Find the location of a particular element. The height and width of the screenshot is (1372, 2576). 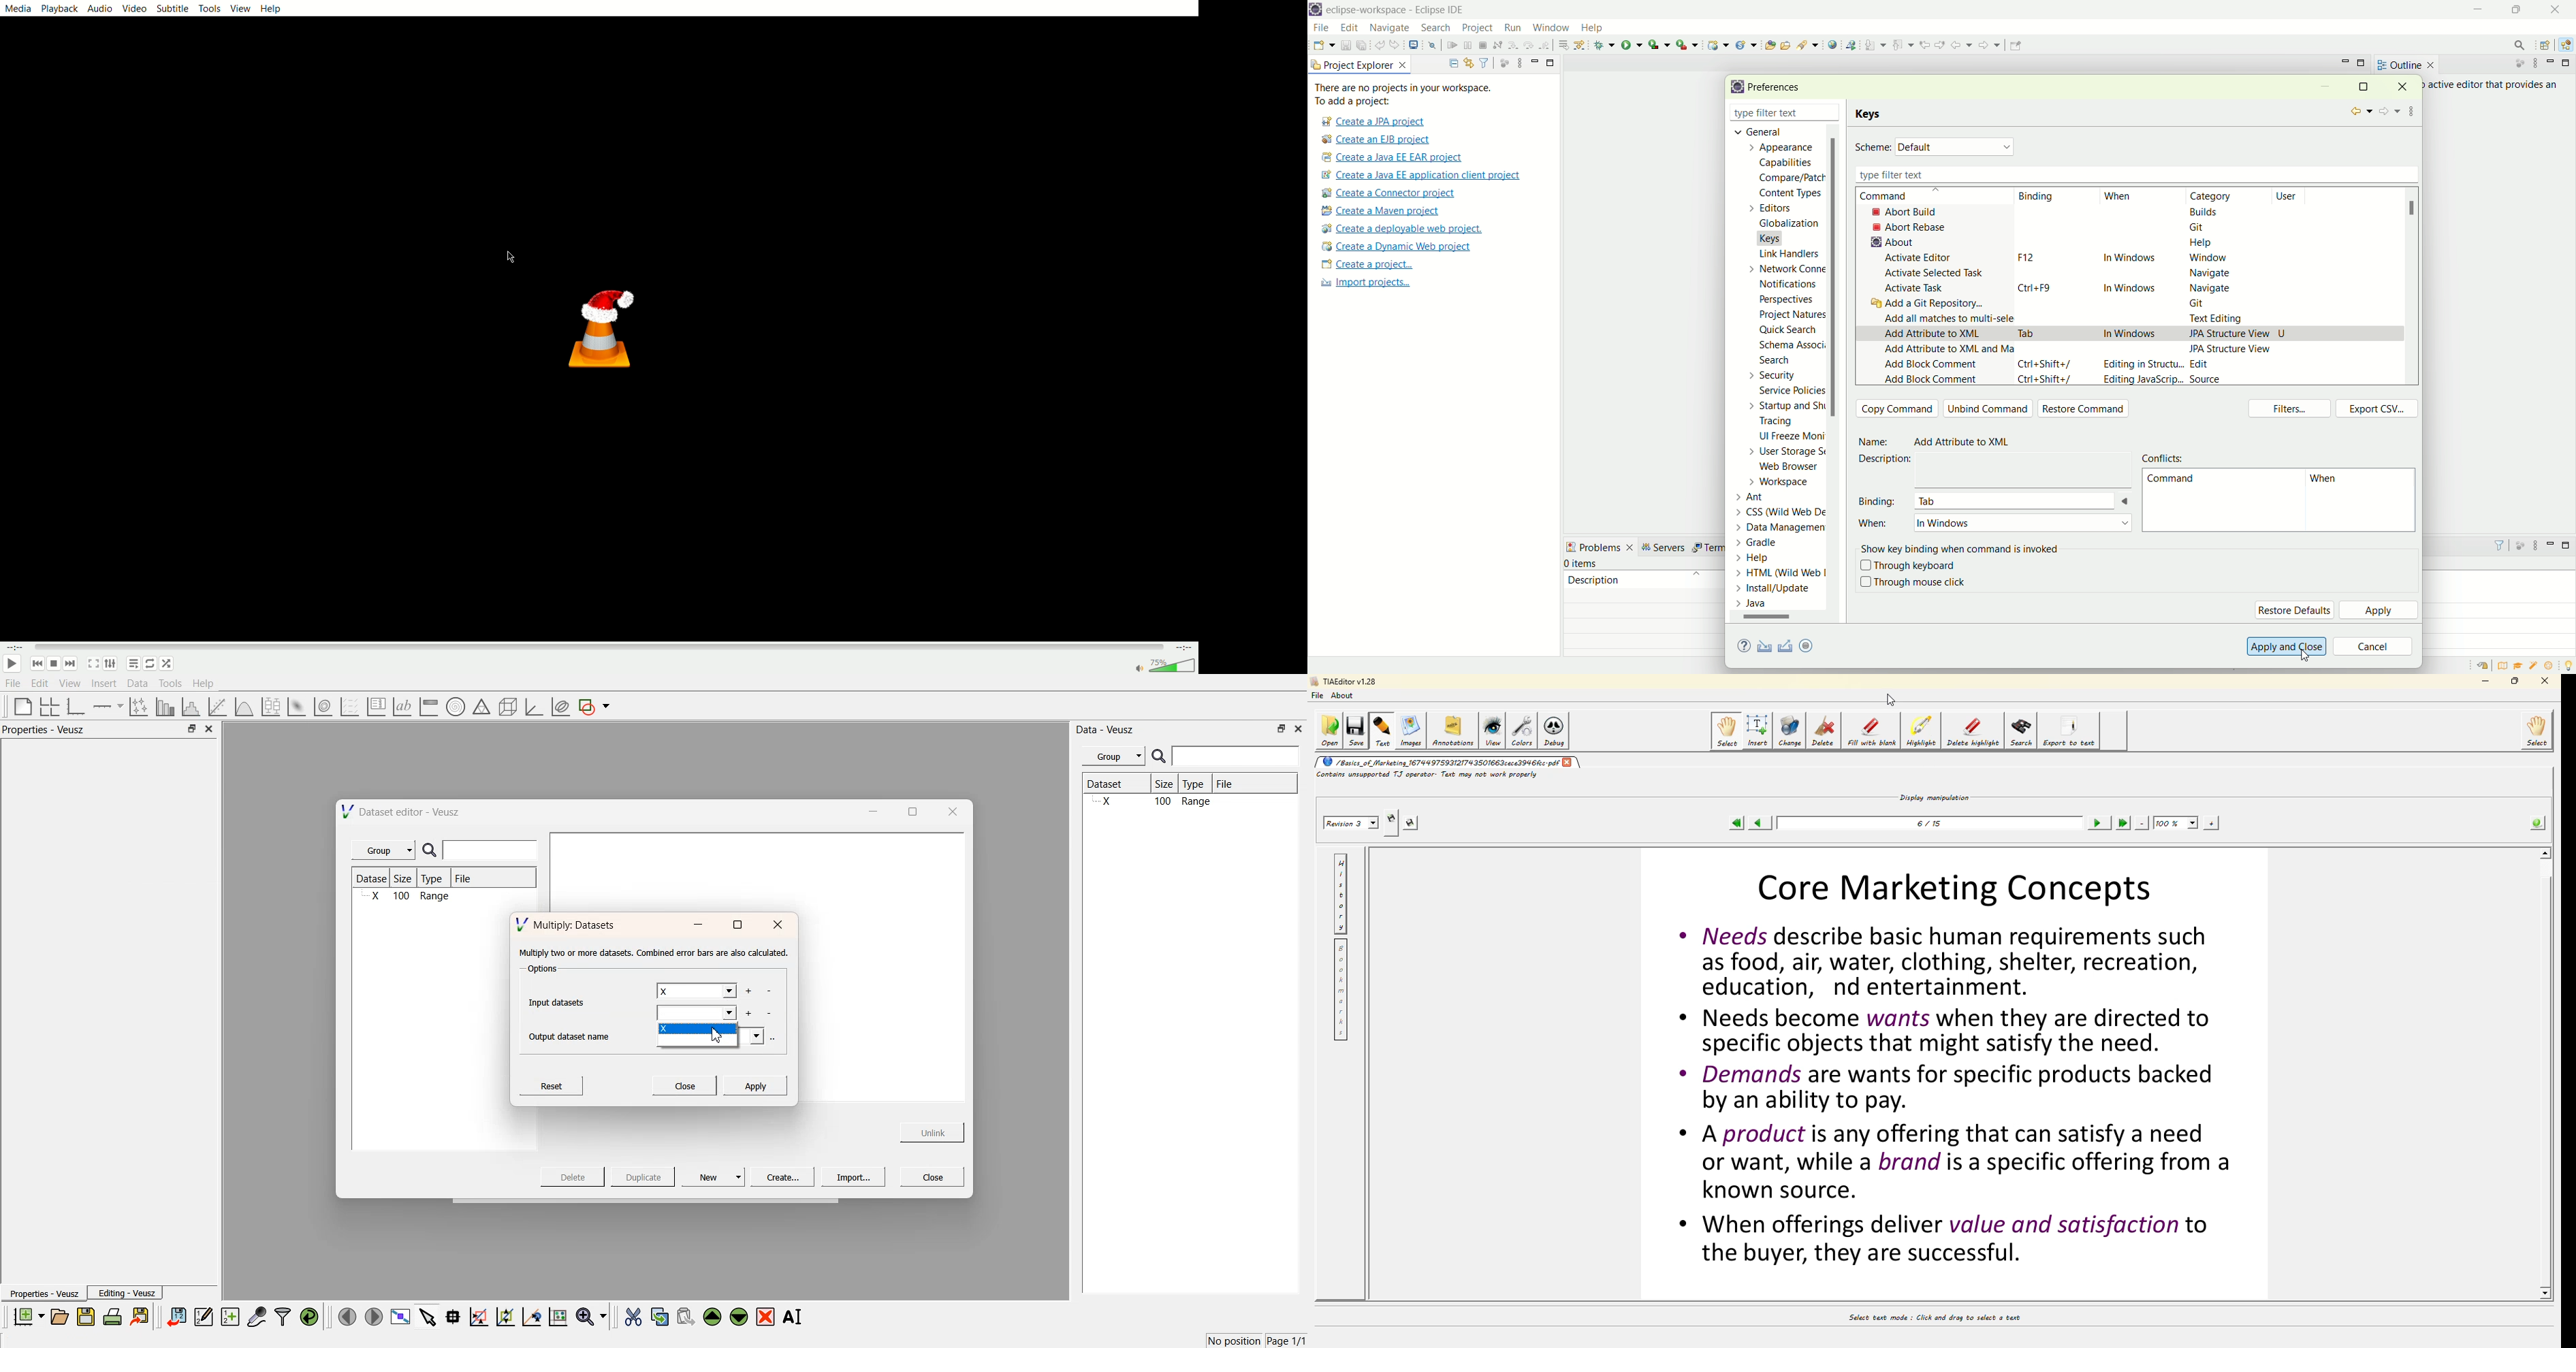

focus on active task is located at coordinates (2520, 544).